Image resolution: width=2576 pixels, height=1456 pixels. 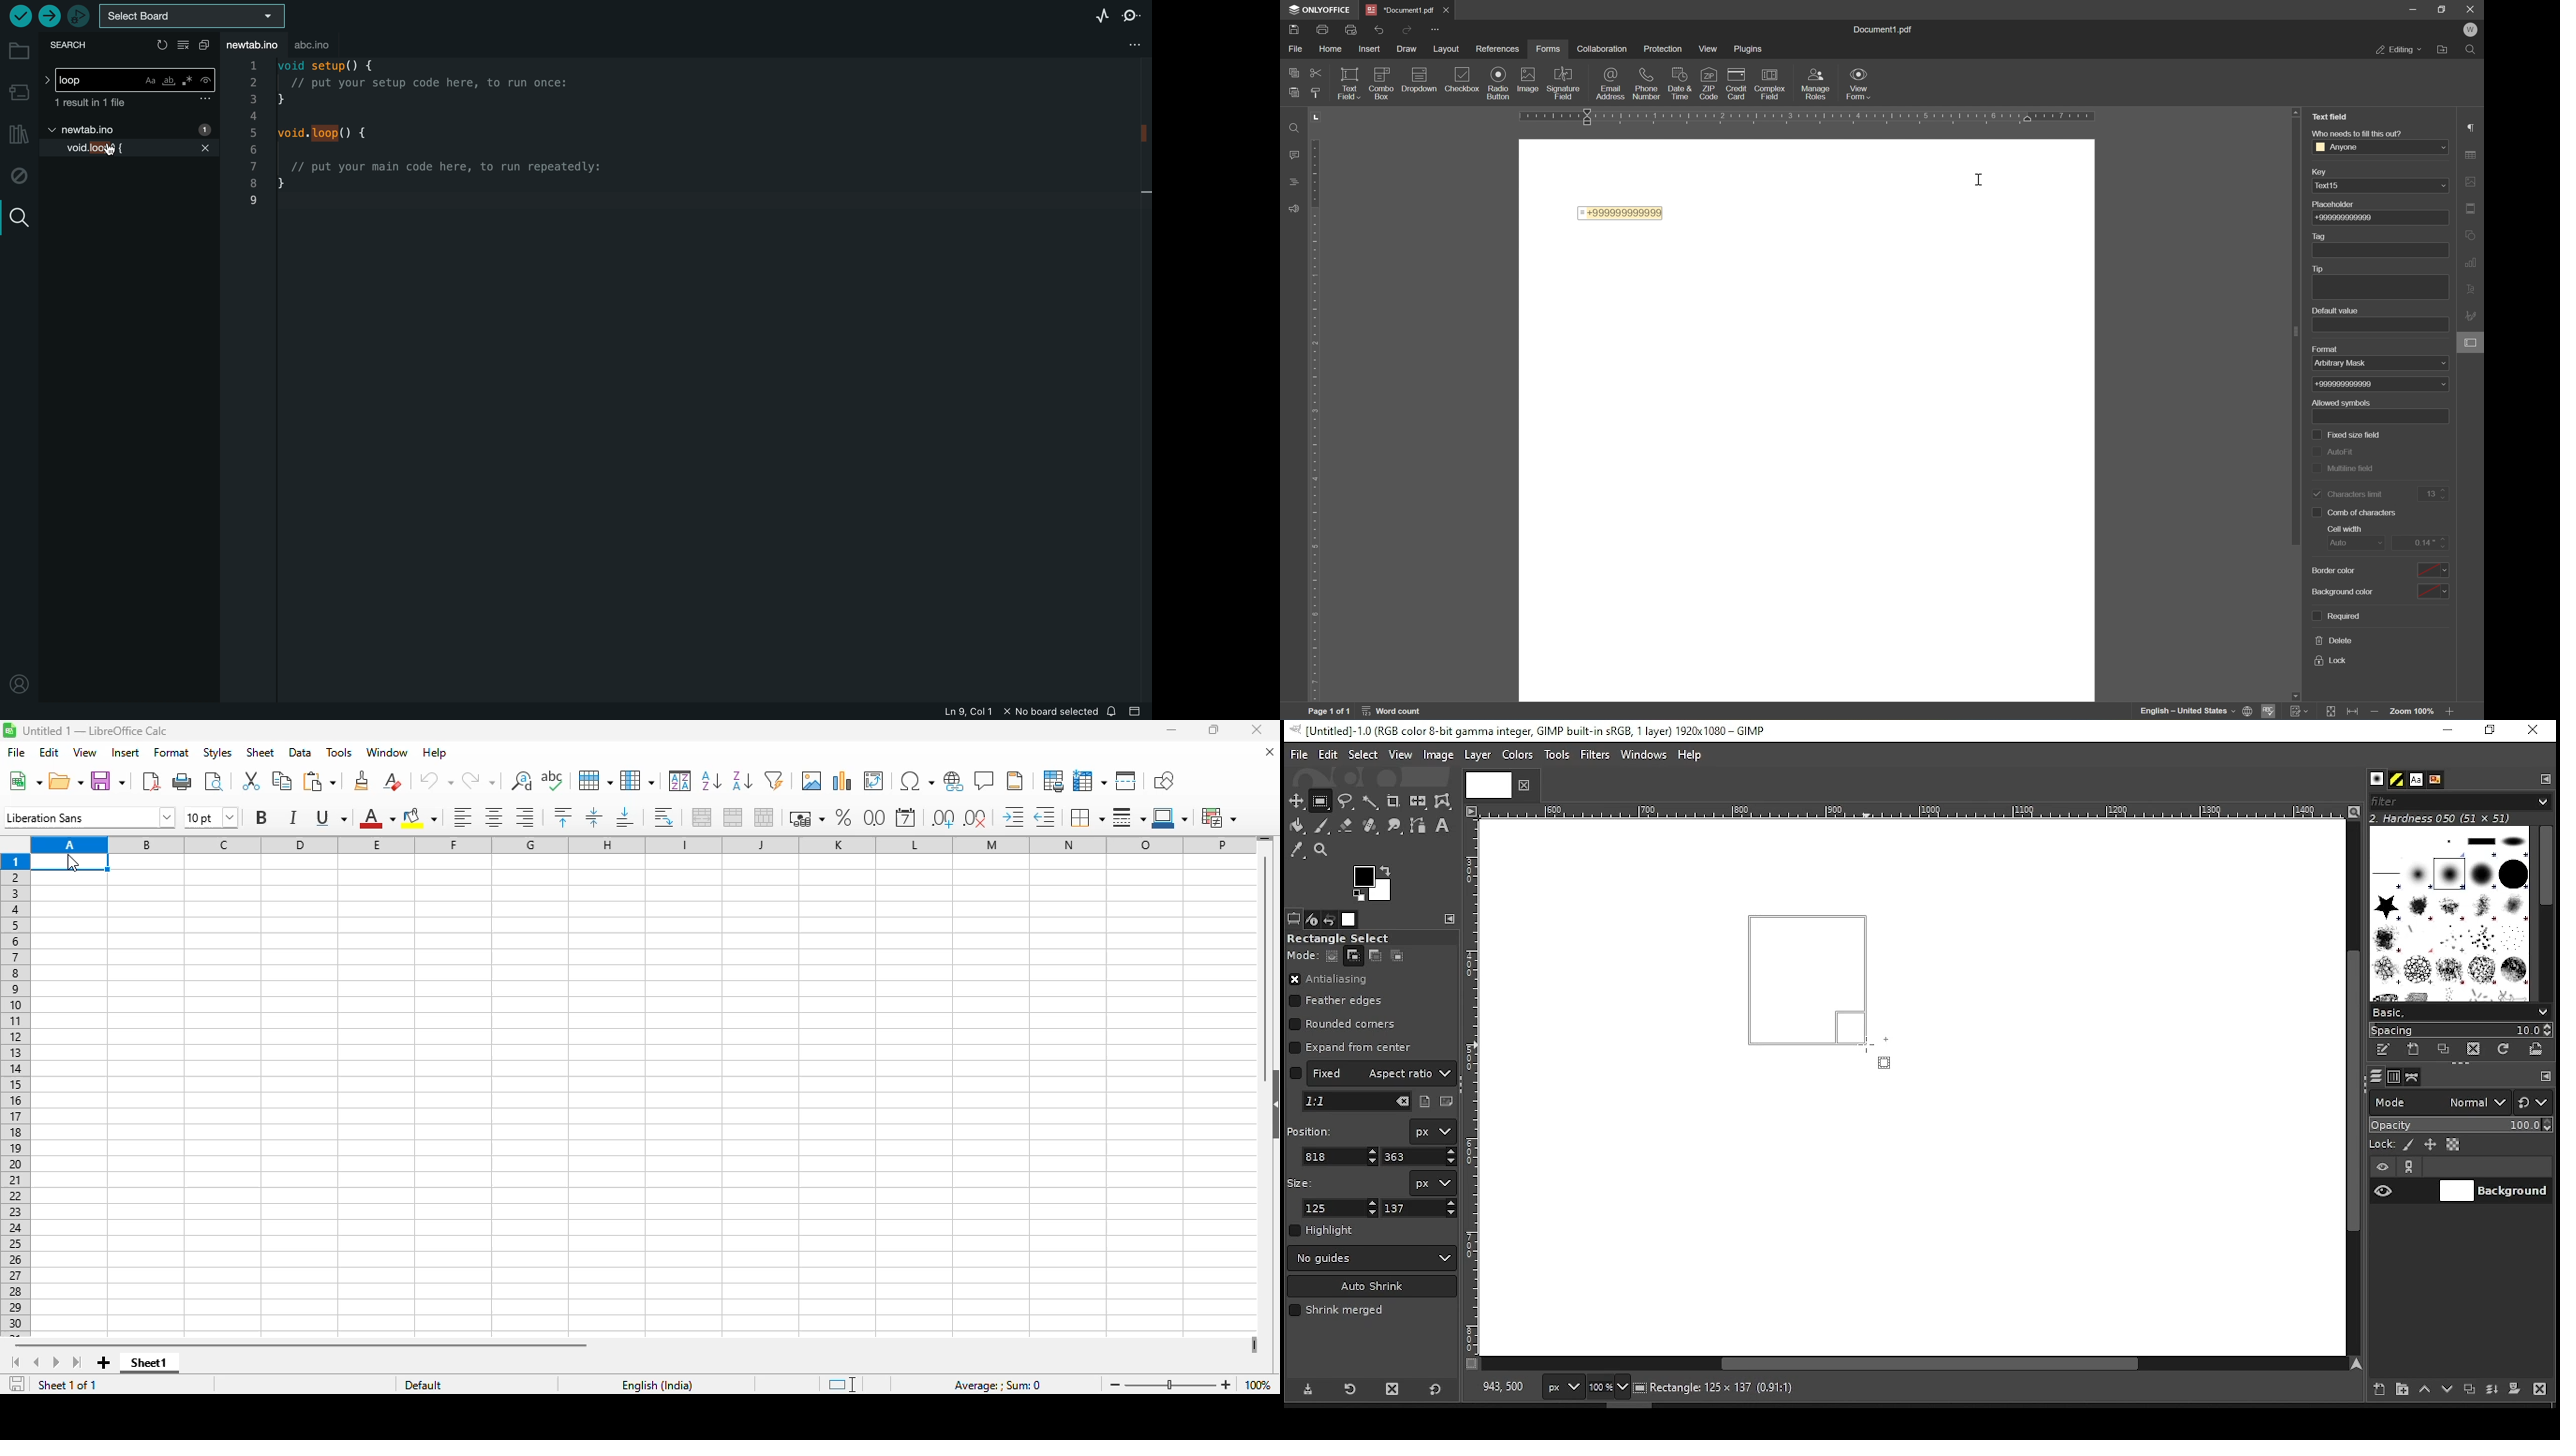 What do you see at coordinates (2415, 9) in the screenshot?
I see `minimize` at bounding box center [2415, 9].